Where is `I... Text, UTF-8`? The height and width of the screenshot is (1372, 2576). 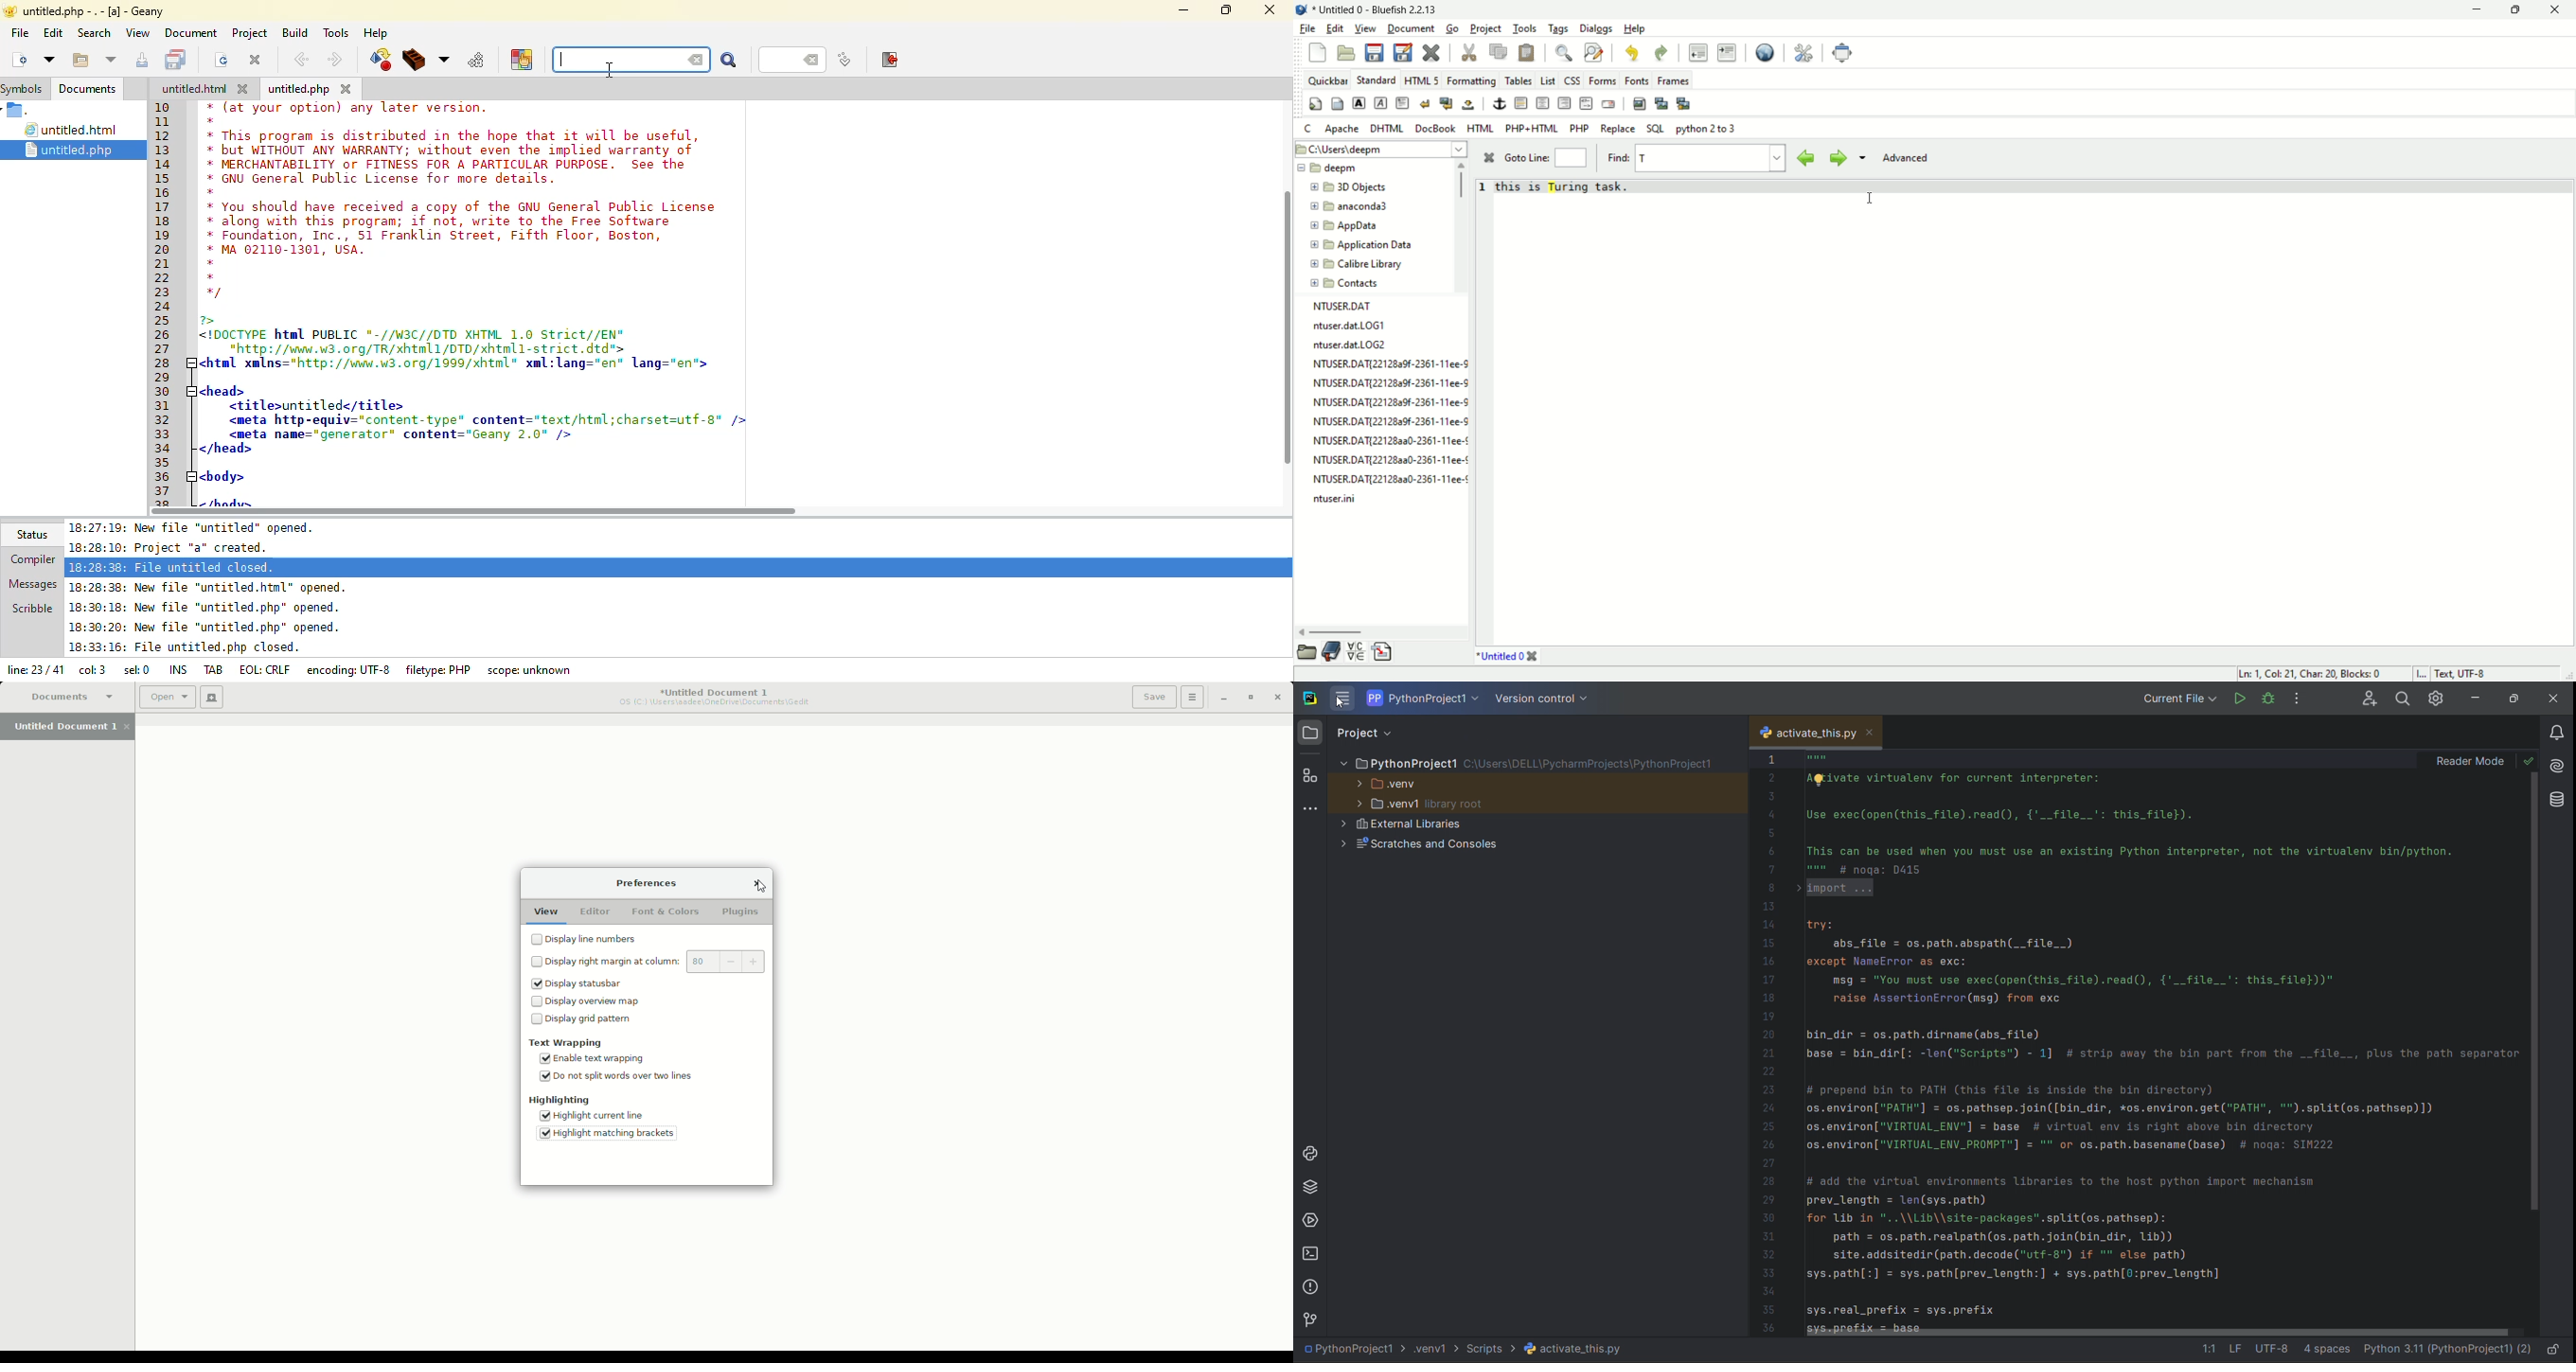
I... Text, UTF-8 is located at coordinates (2452, 672).